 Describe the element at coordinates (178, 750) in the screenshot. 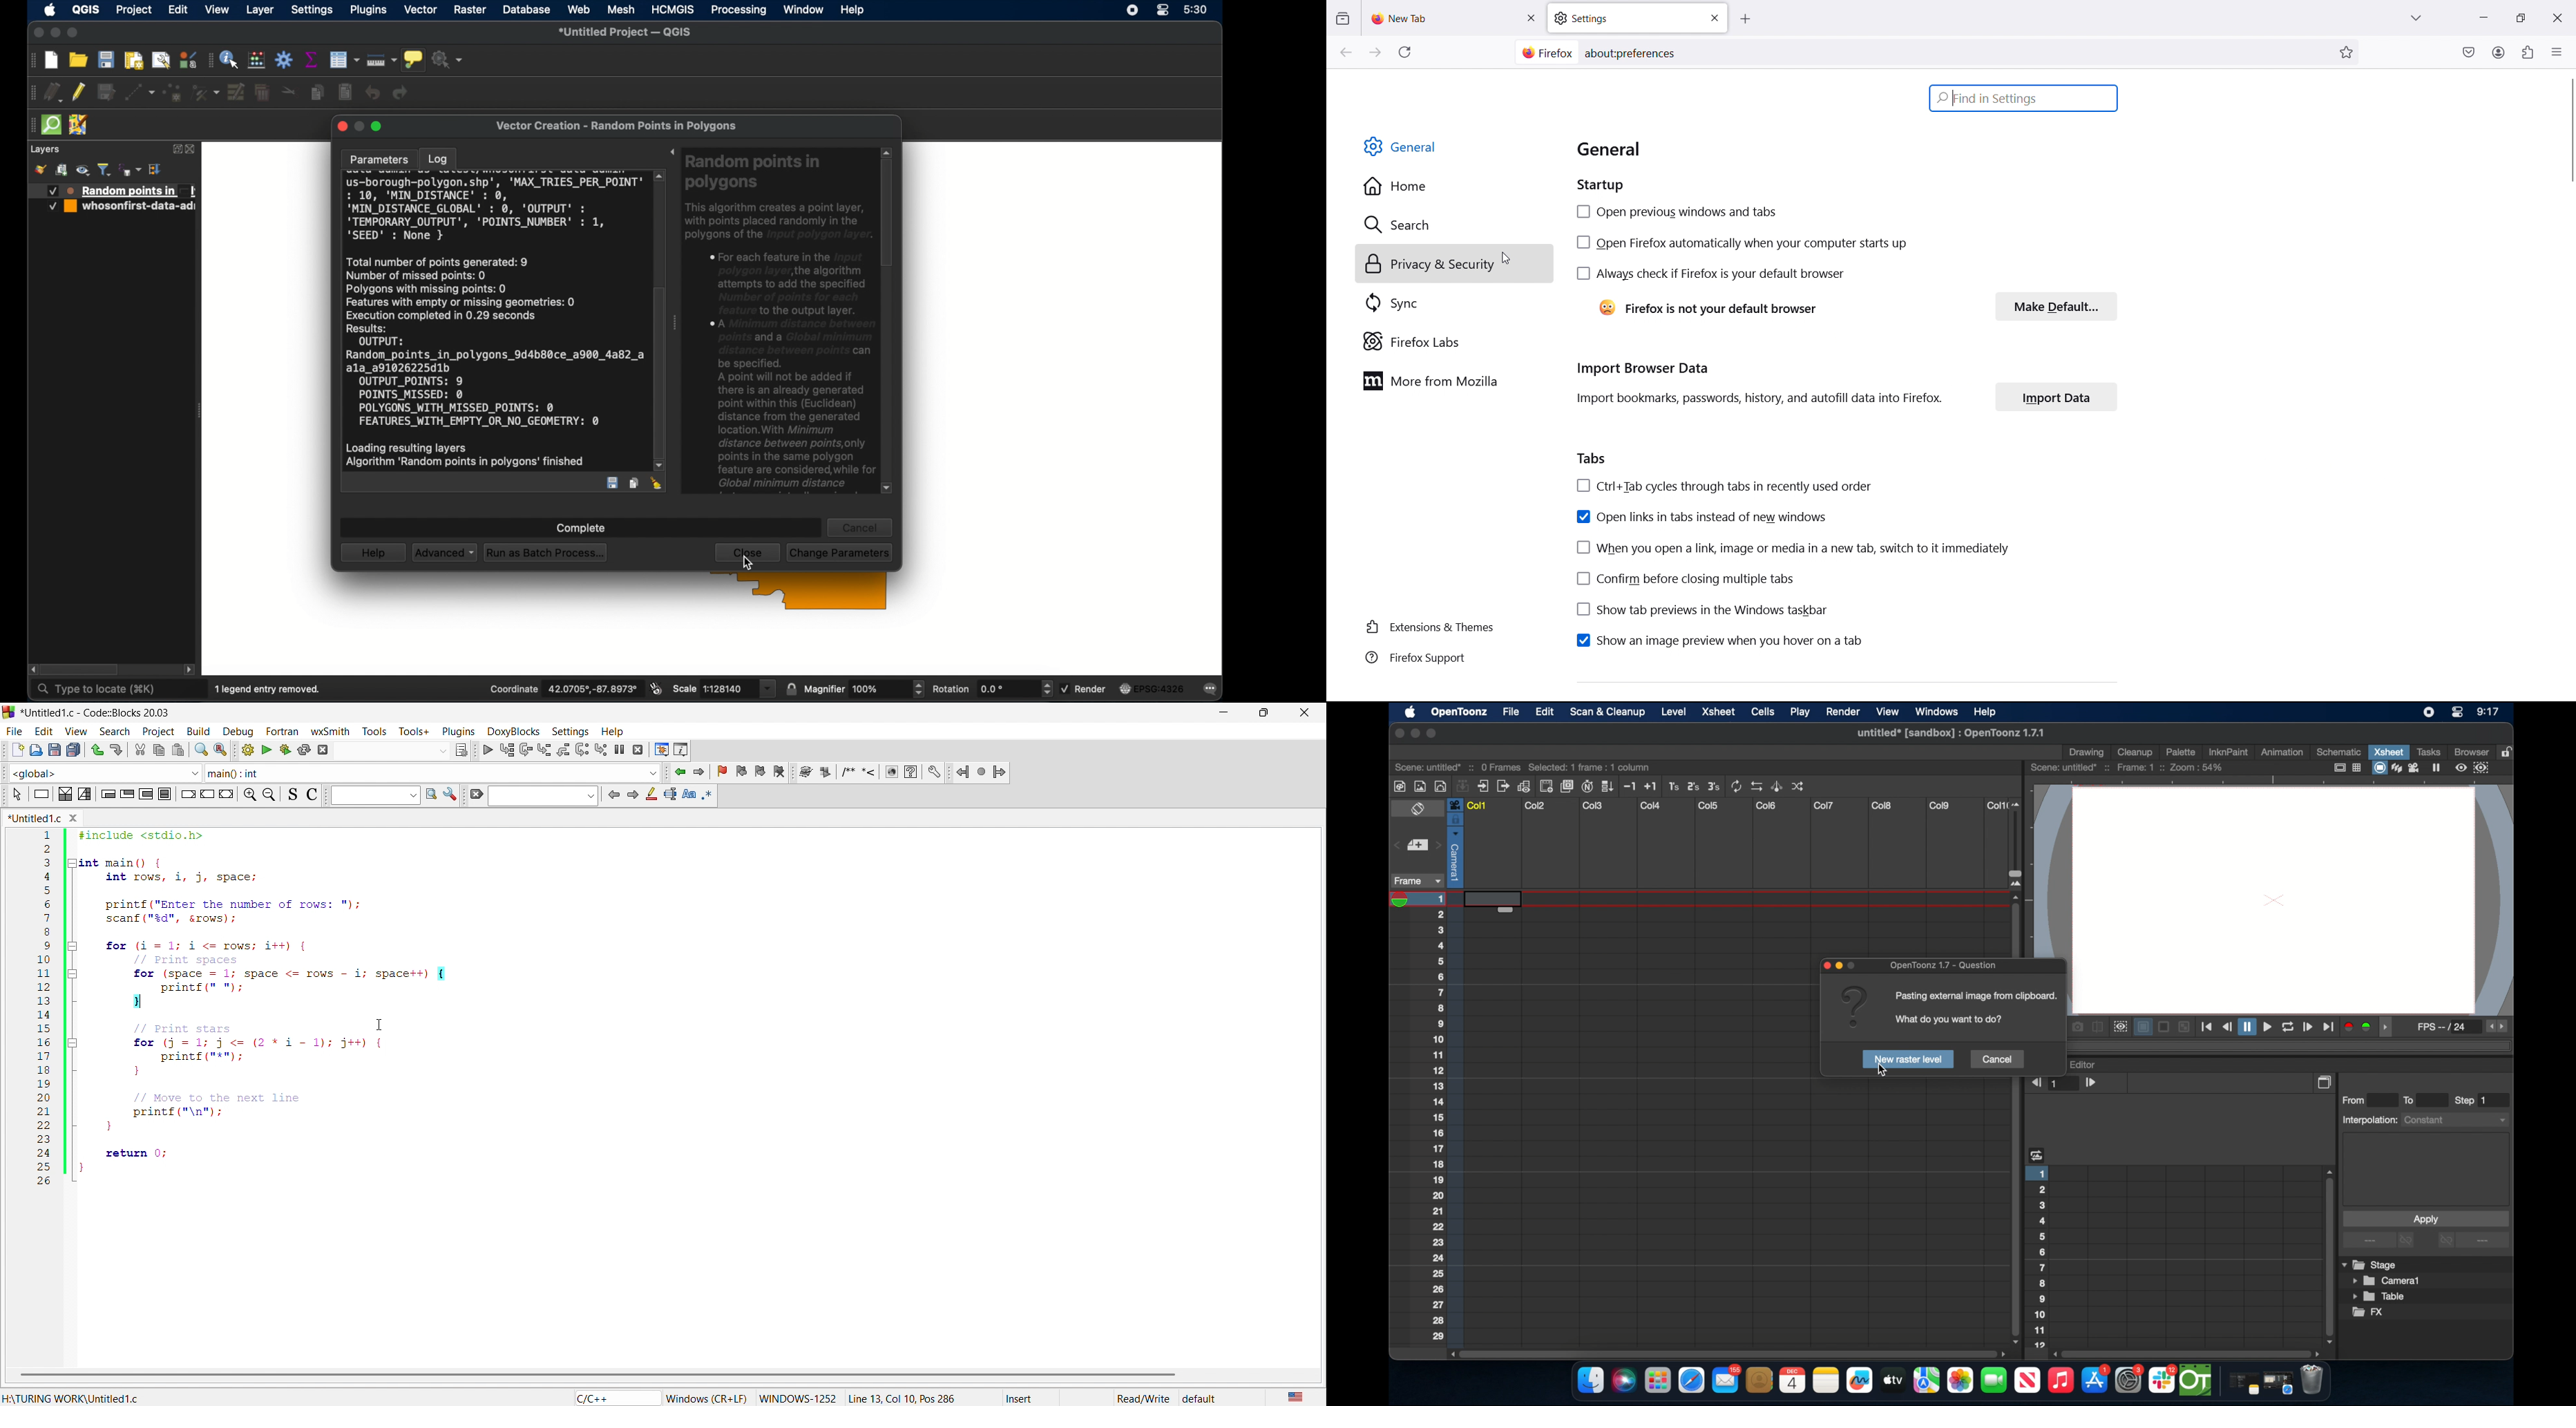

I see `paste` at that location.